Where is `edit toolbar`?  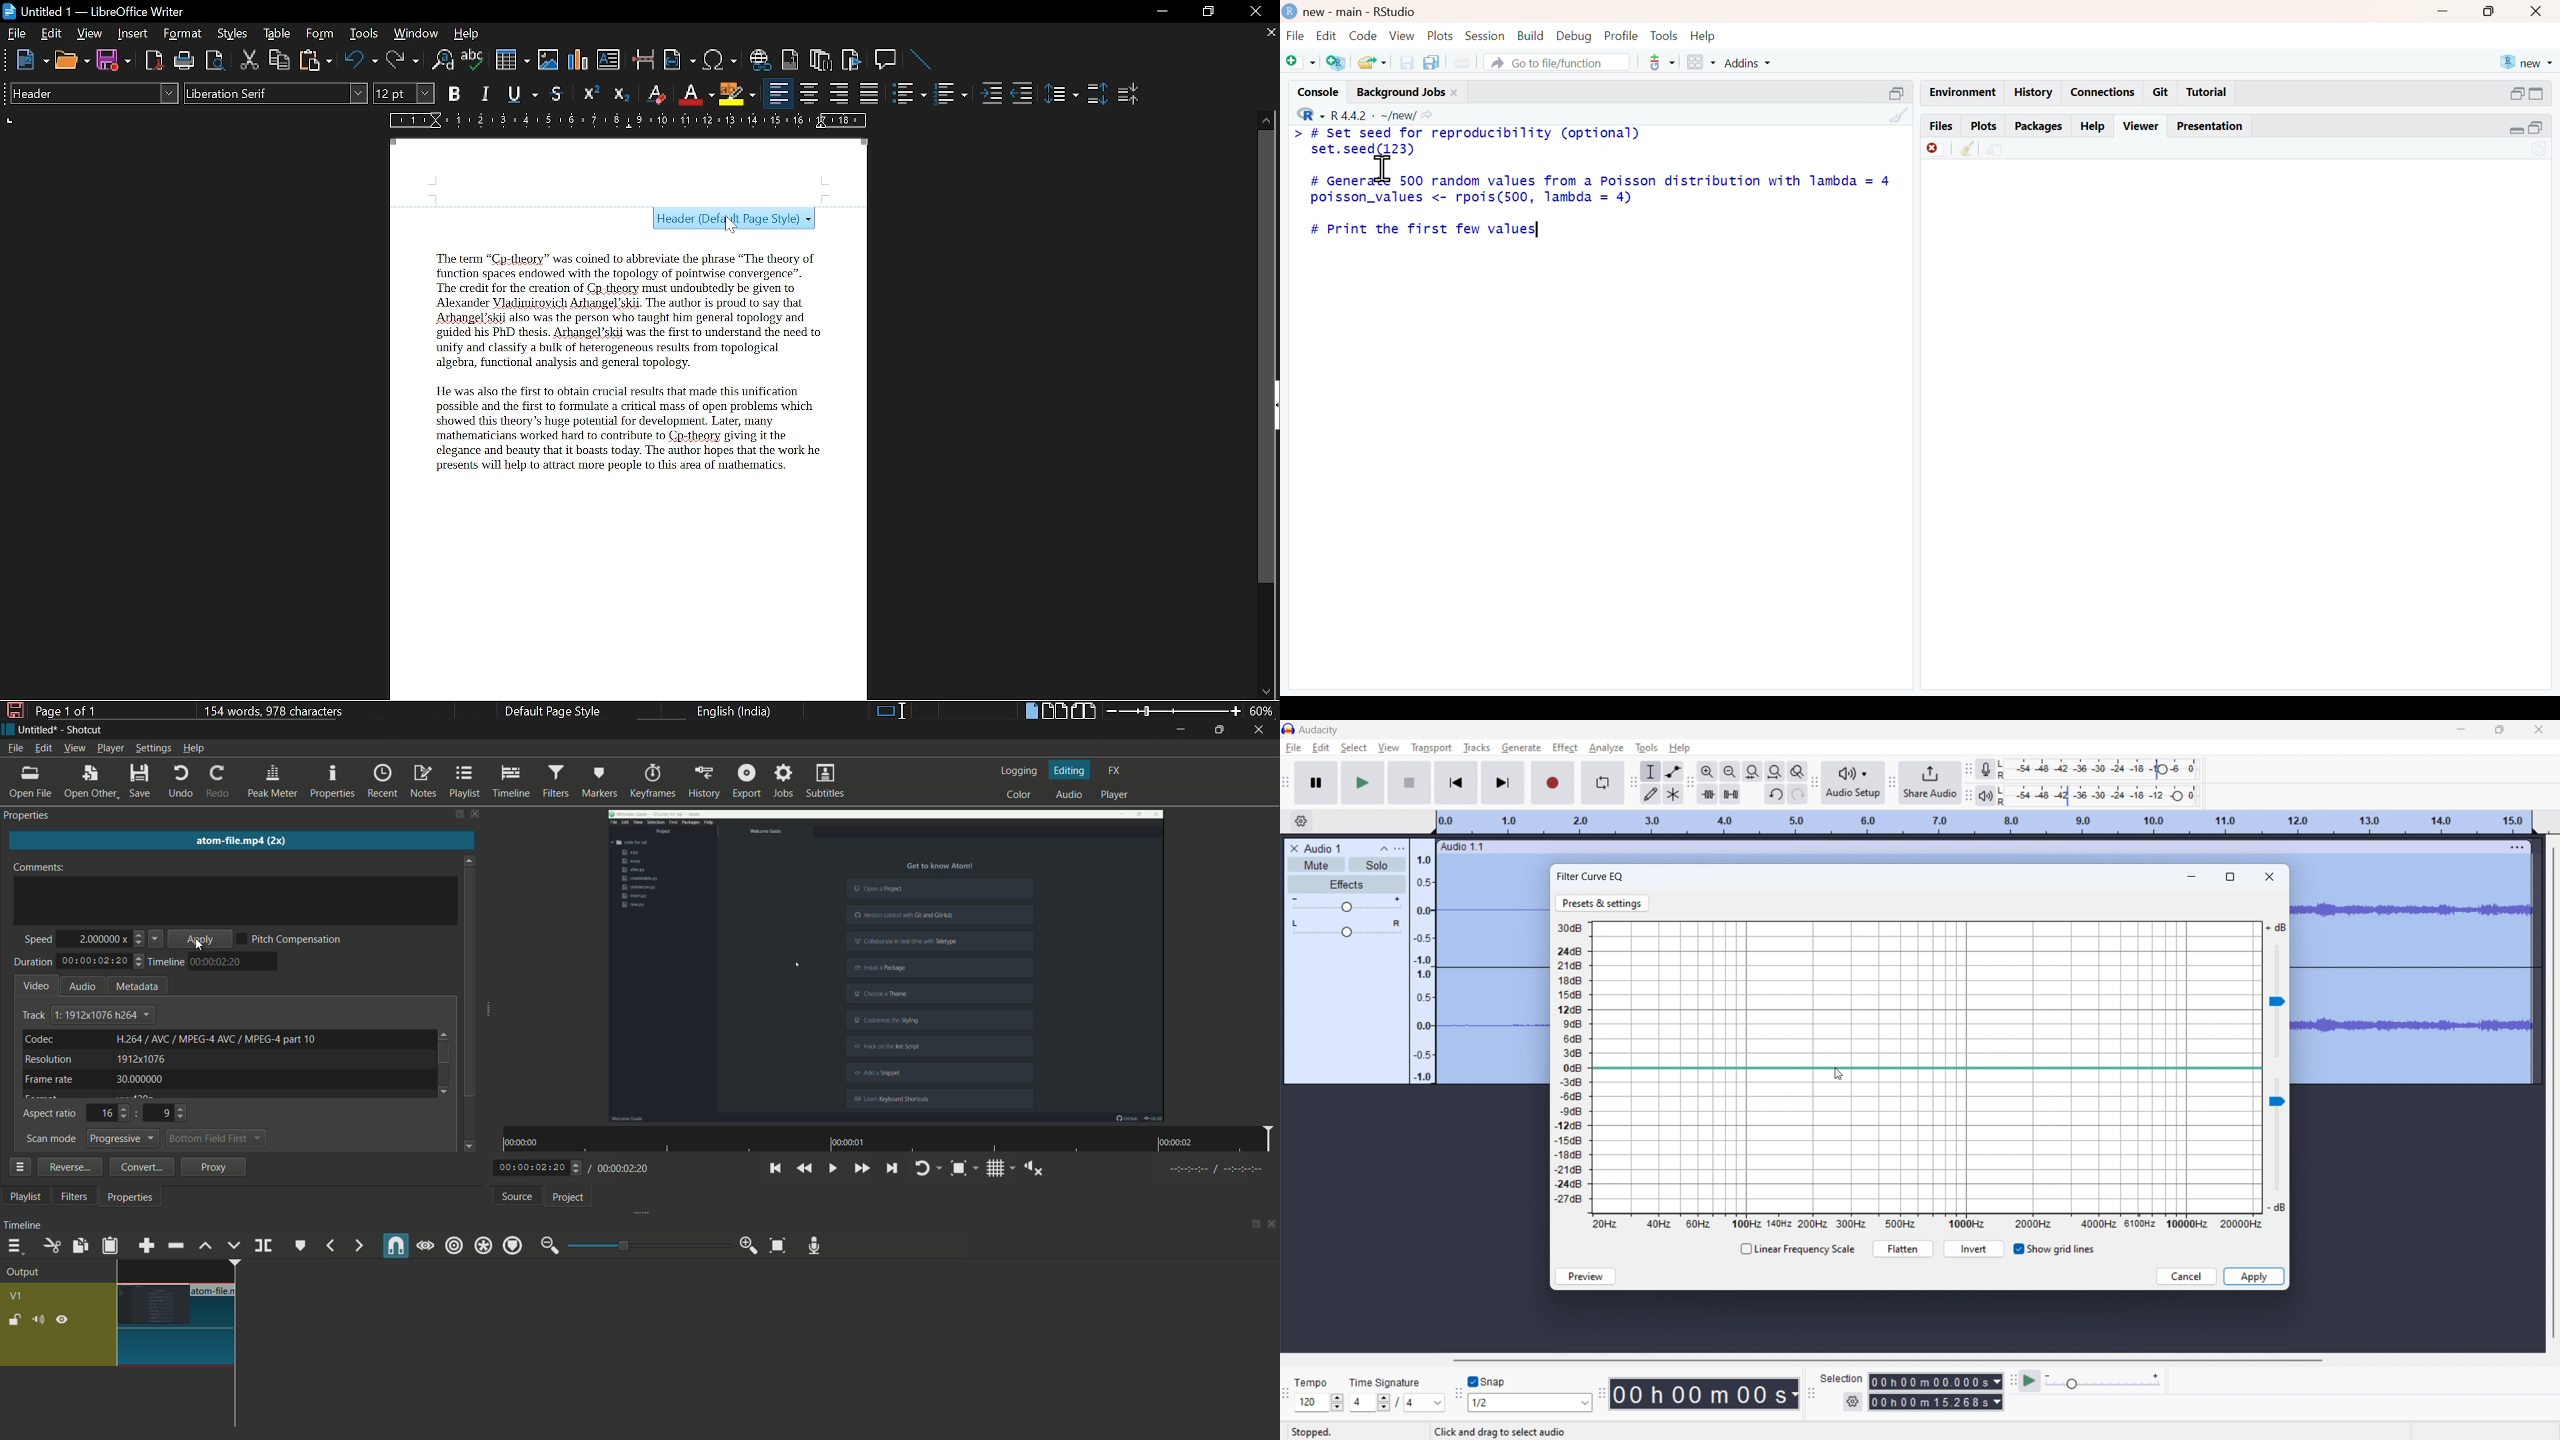
edit toolbar is located at coordinates (1690, 783).